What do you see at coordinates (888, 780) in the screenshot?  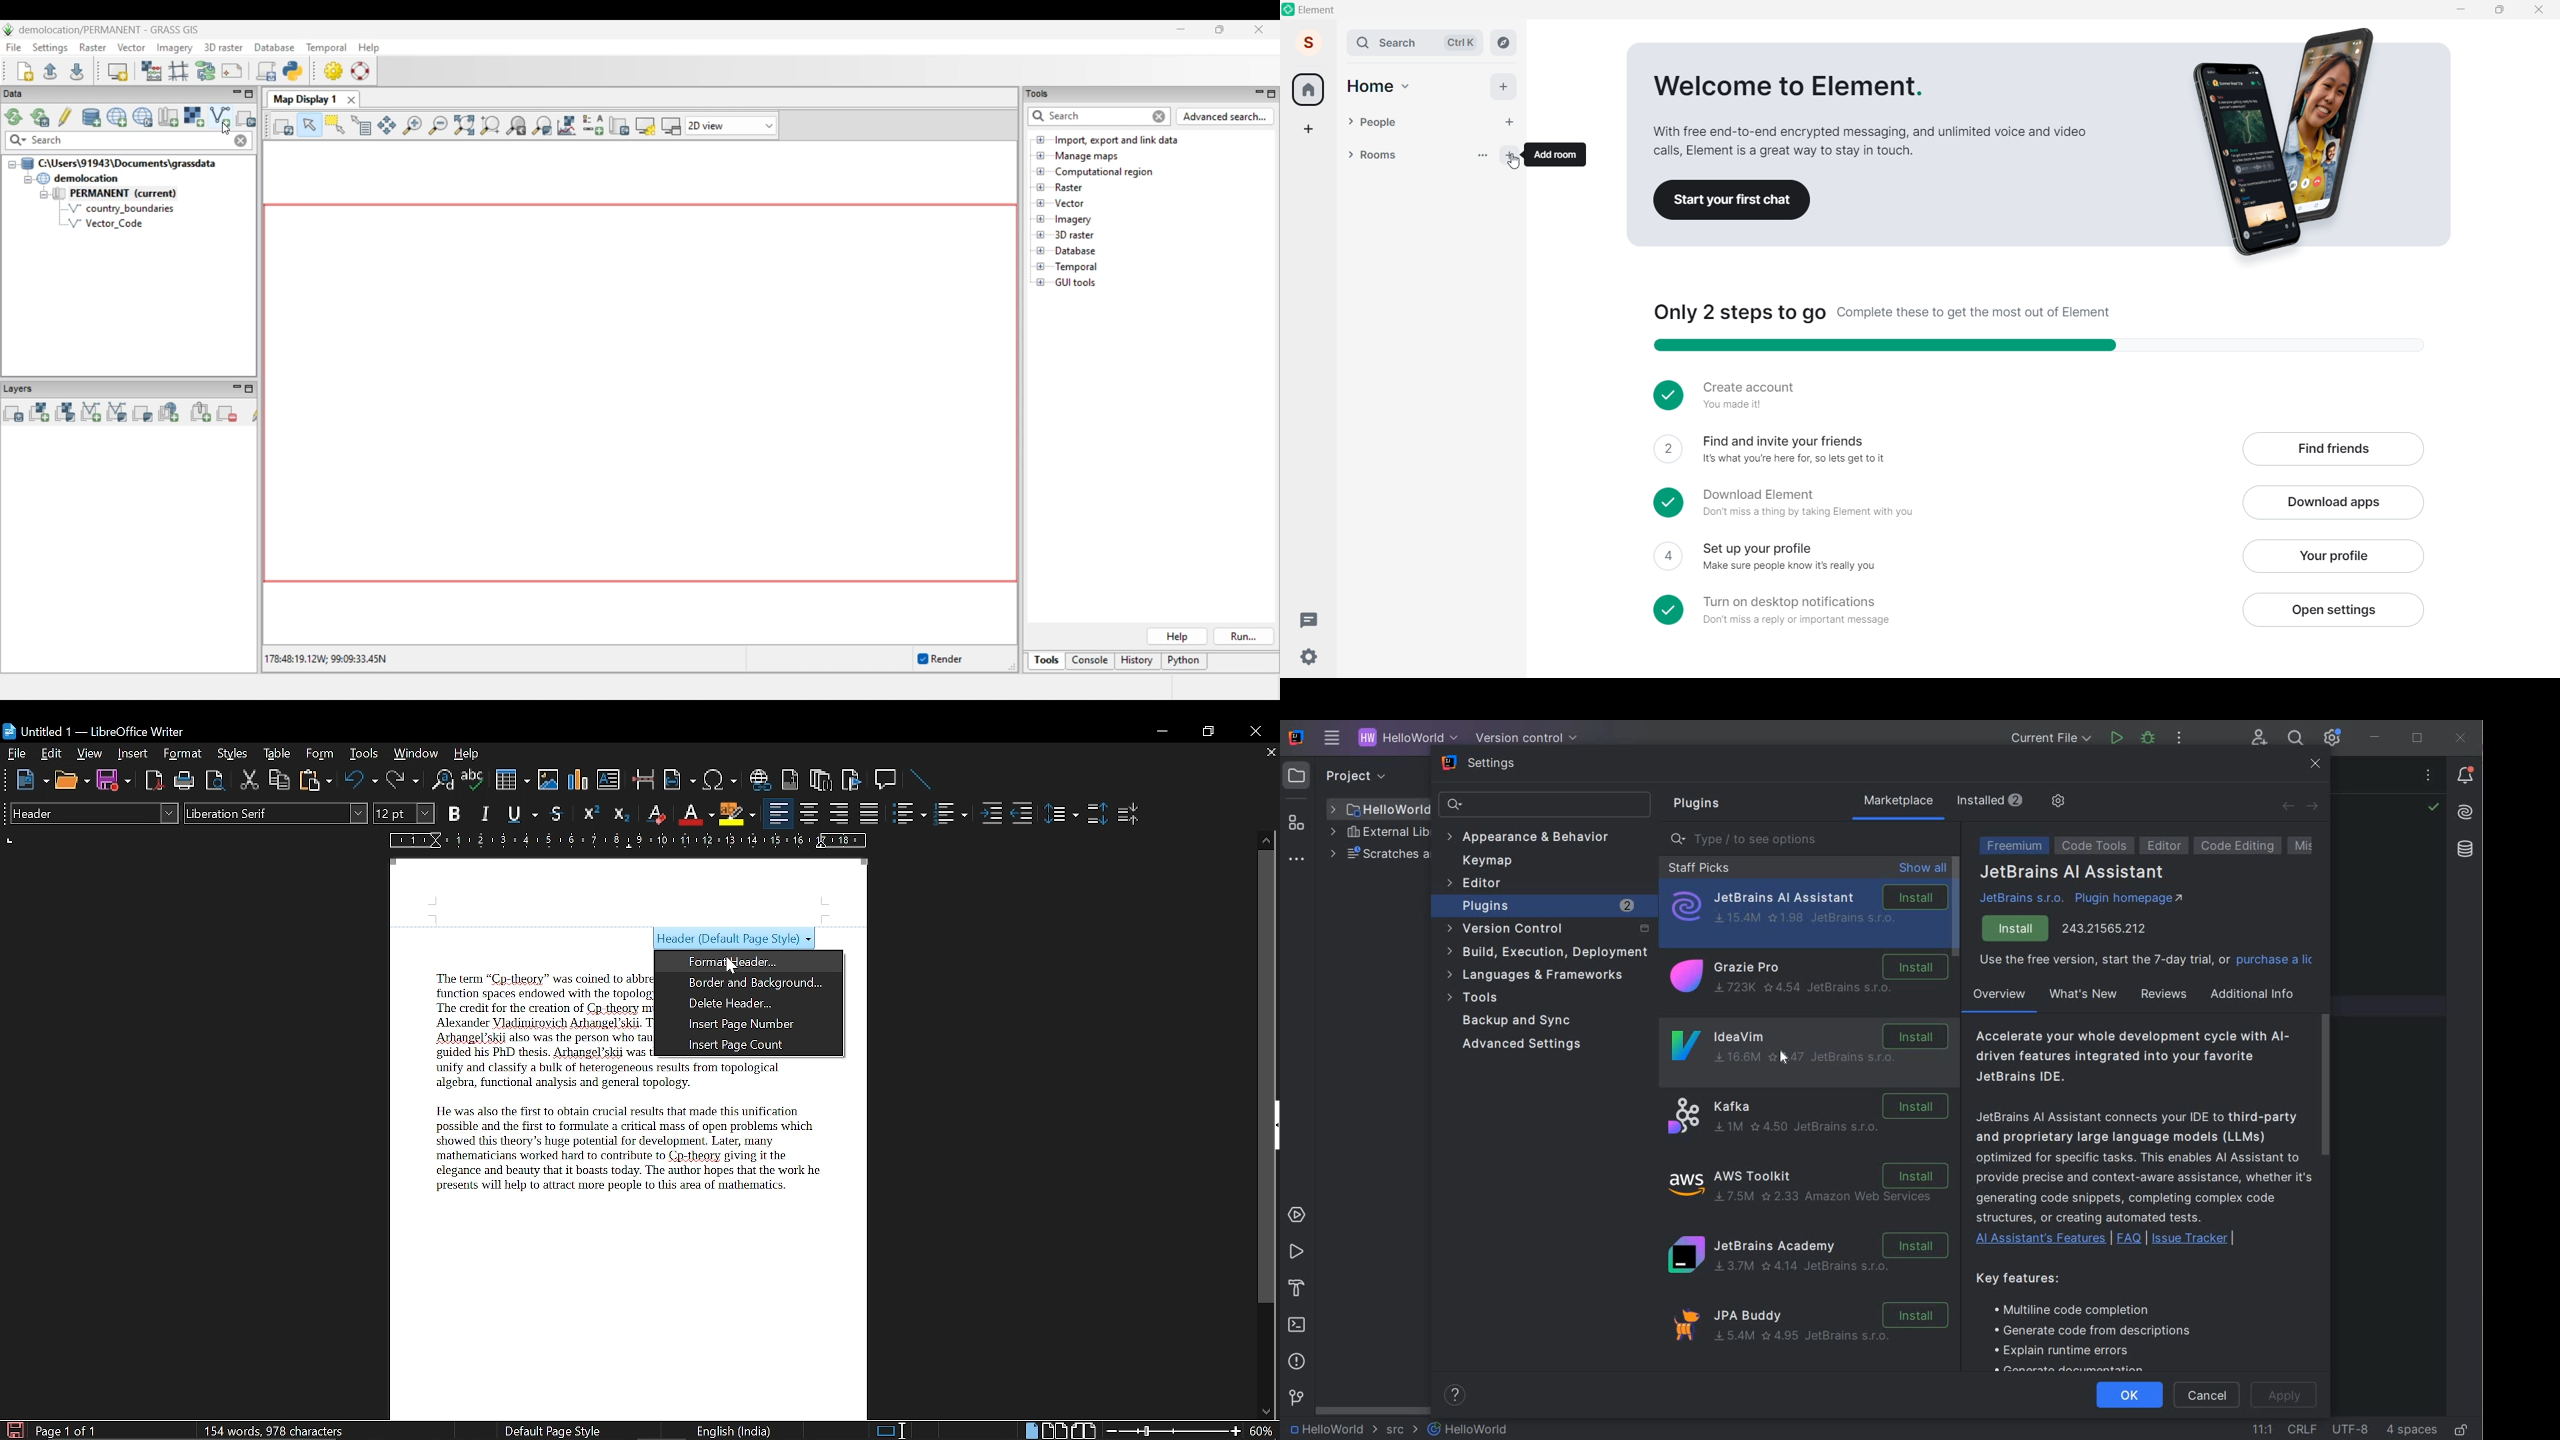 I see `Insert comment` at bounding box center [888, 780].